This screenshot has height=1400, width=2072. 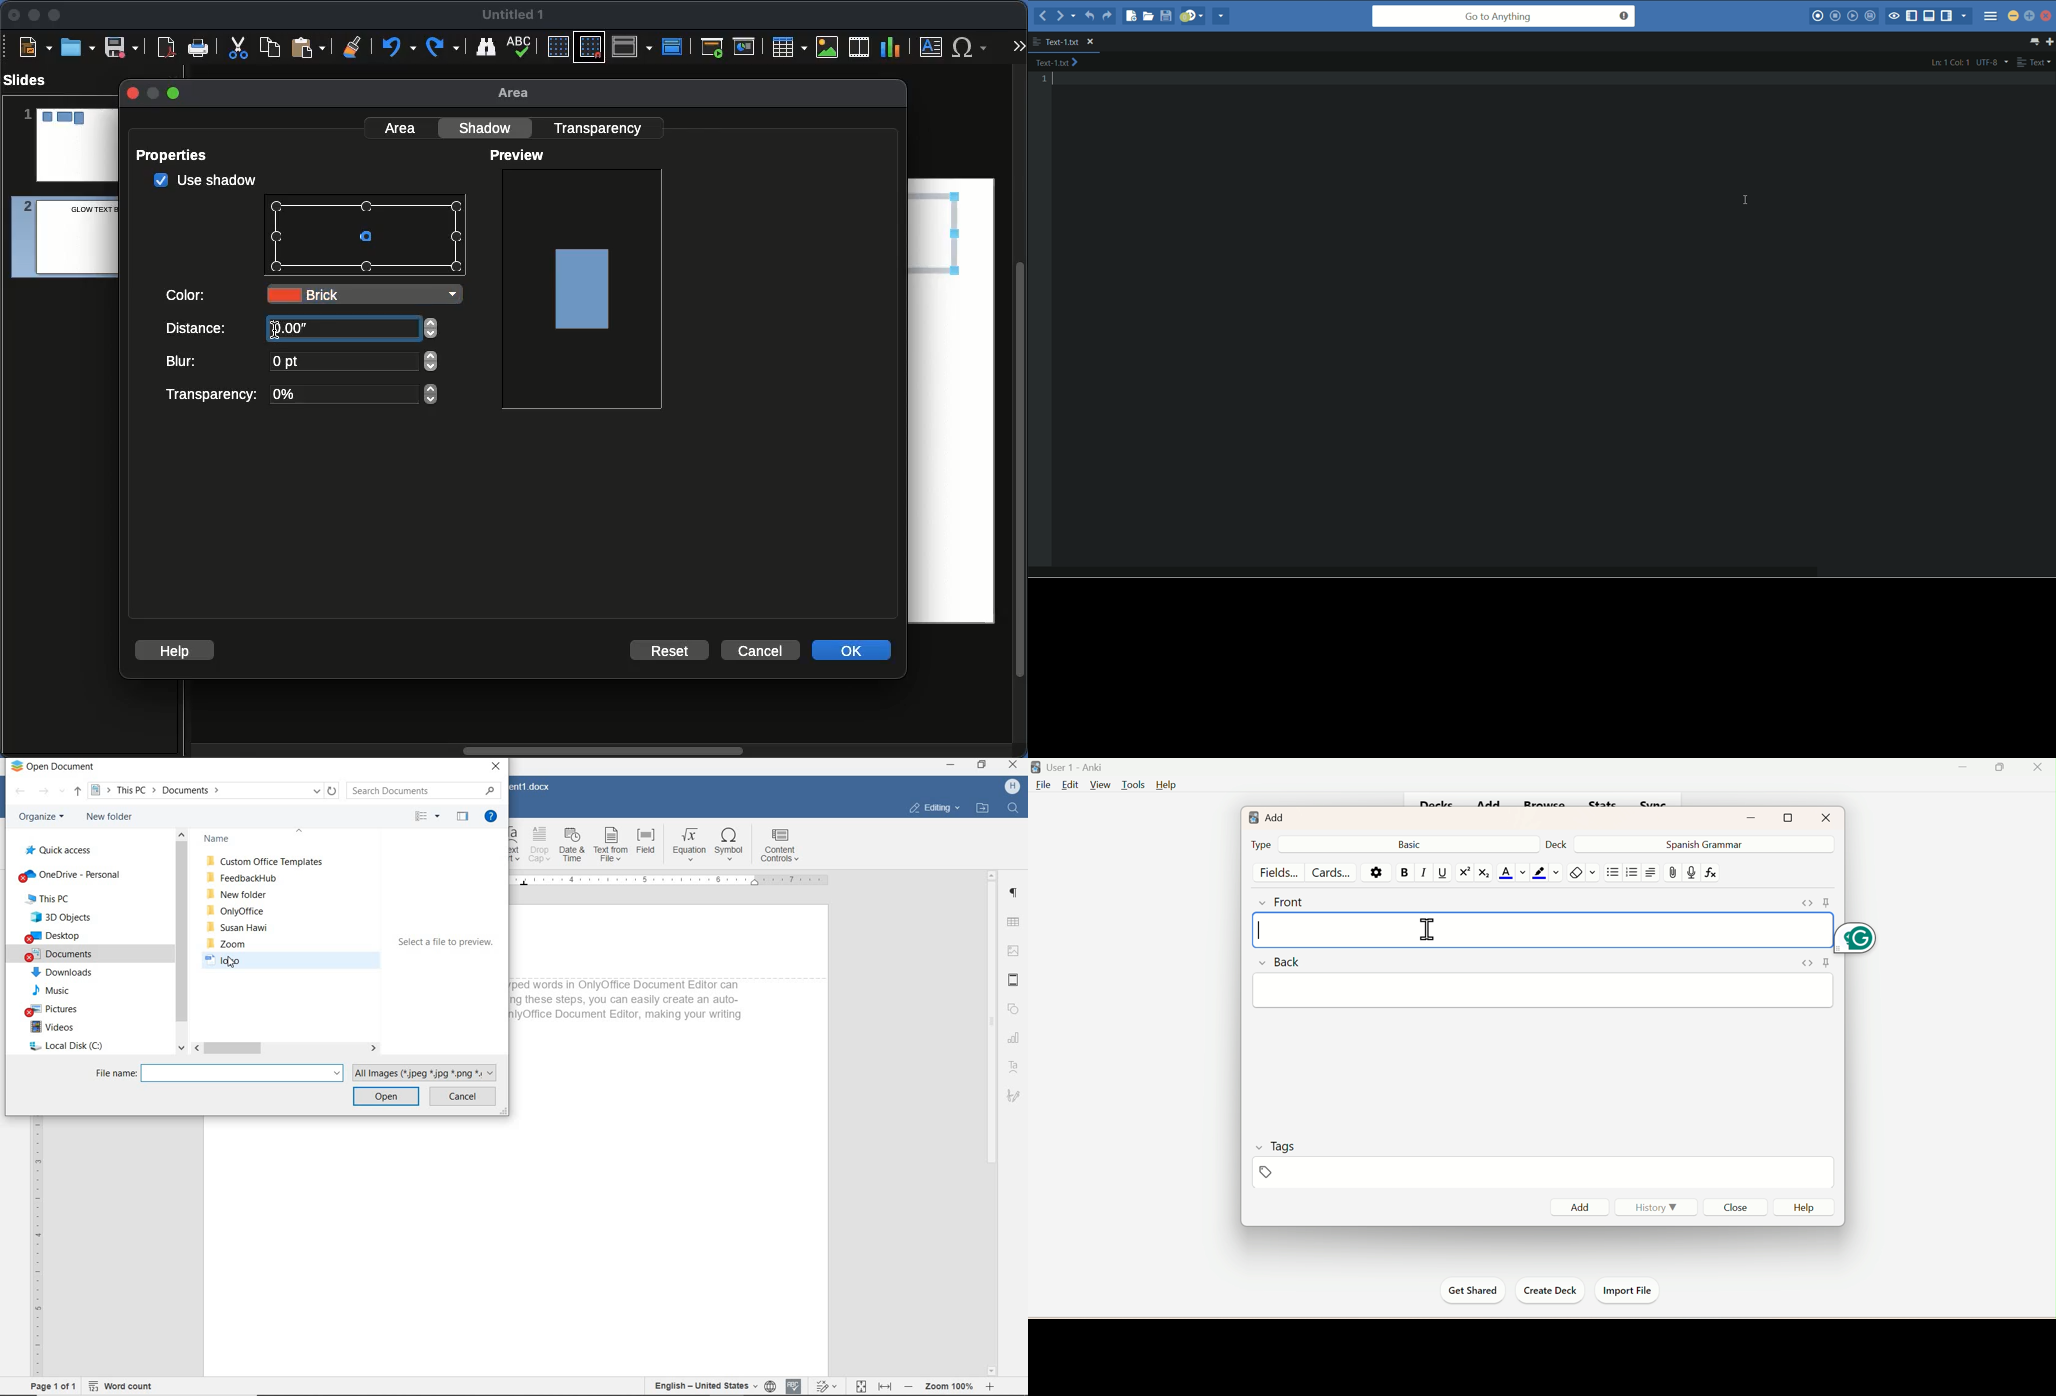 What do you see at coordinates (932, 808) in the screenshot?
I see `Editing` at bounding box center [932, 808].